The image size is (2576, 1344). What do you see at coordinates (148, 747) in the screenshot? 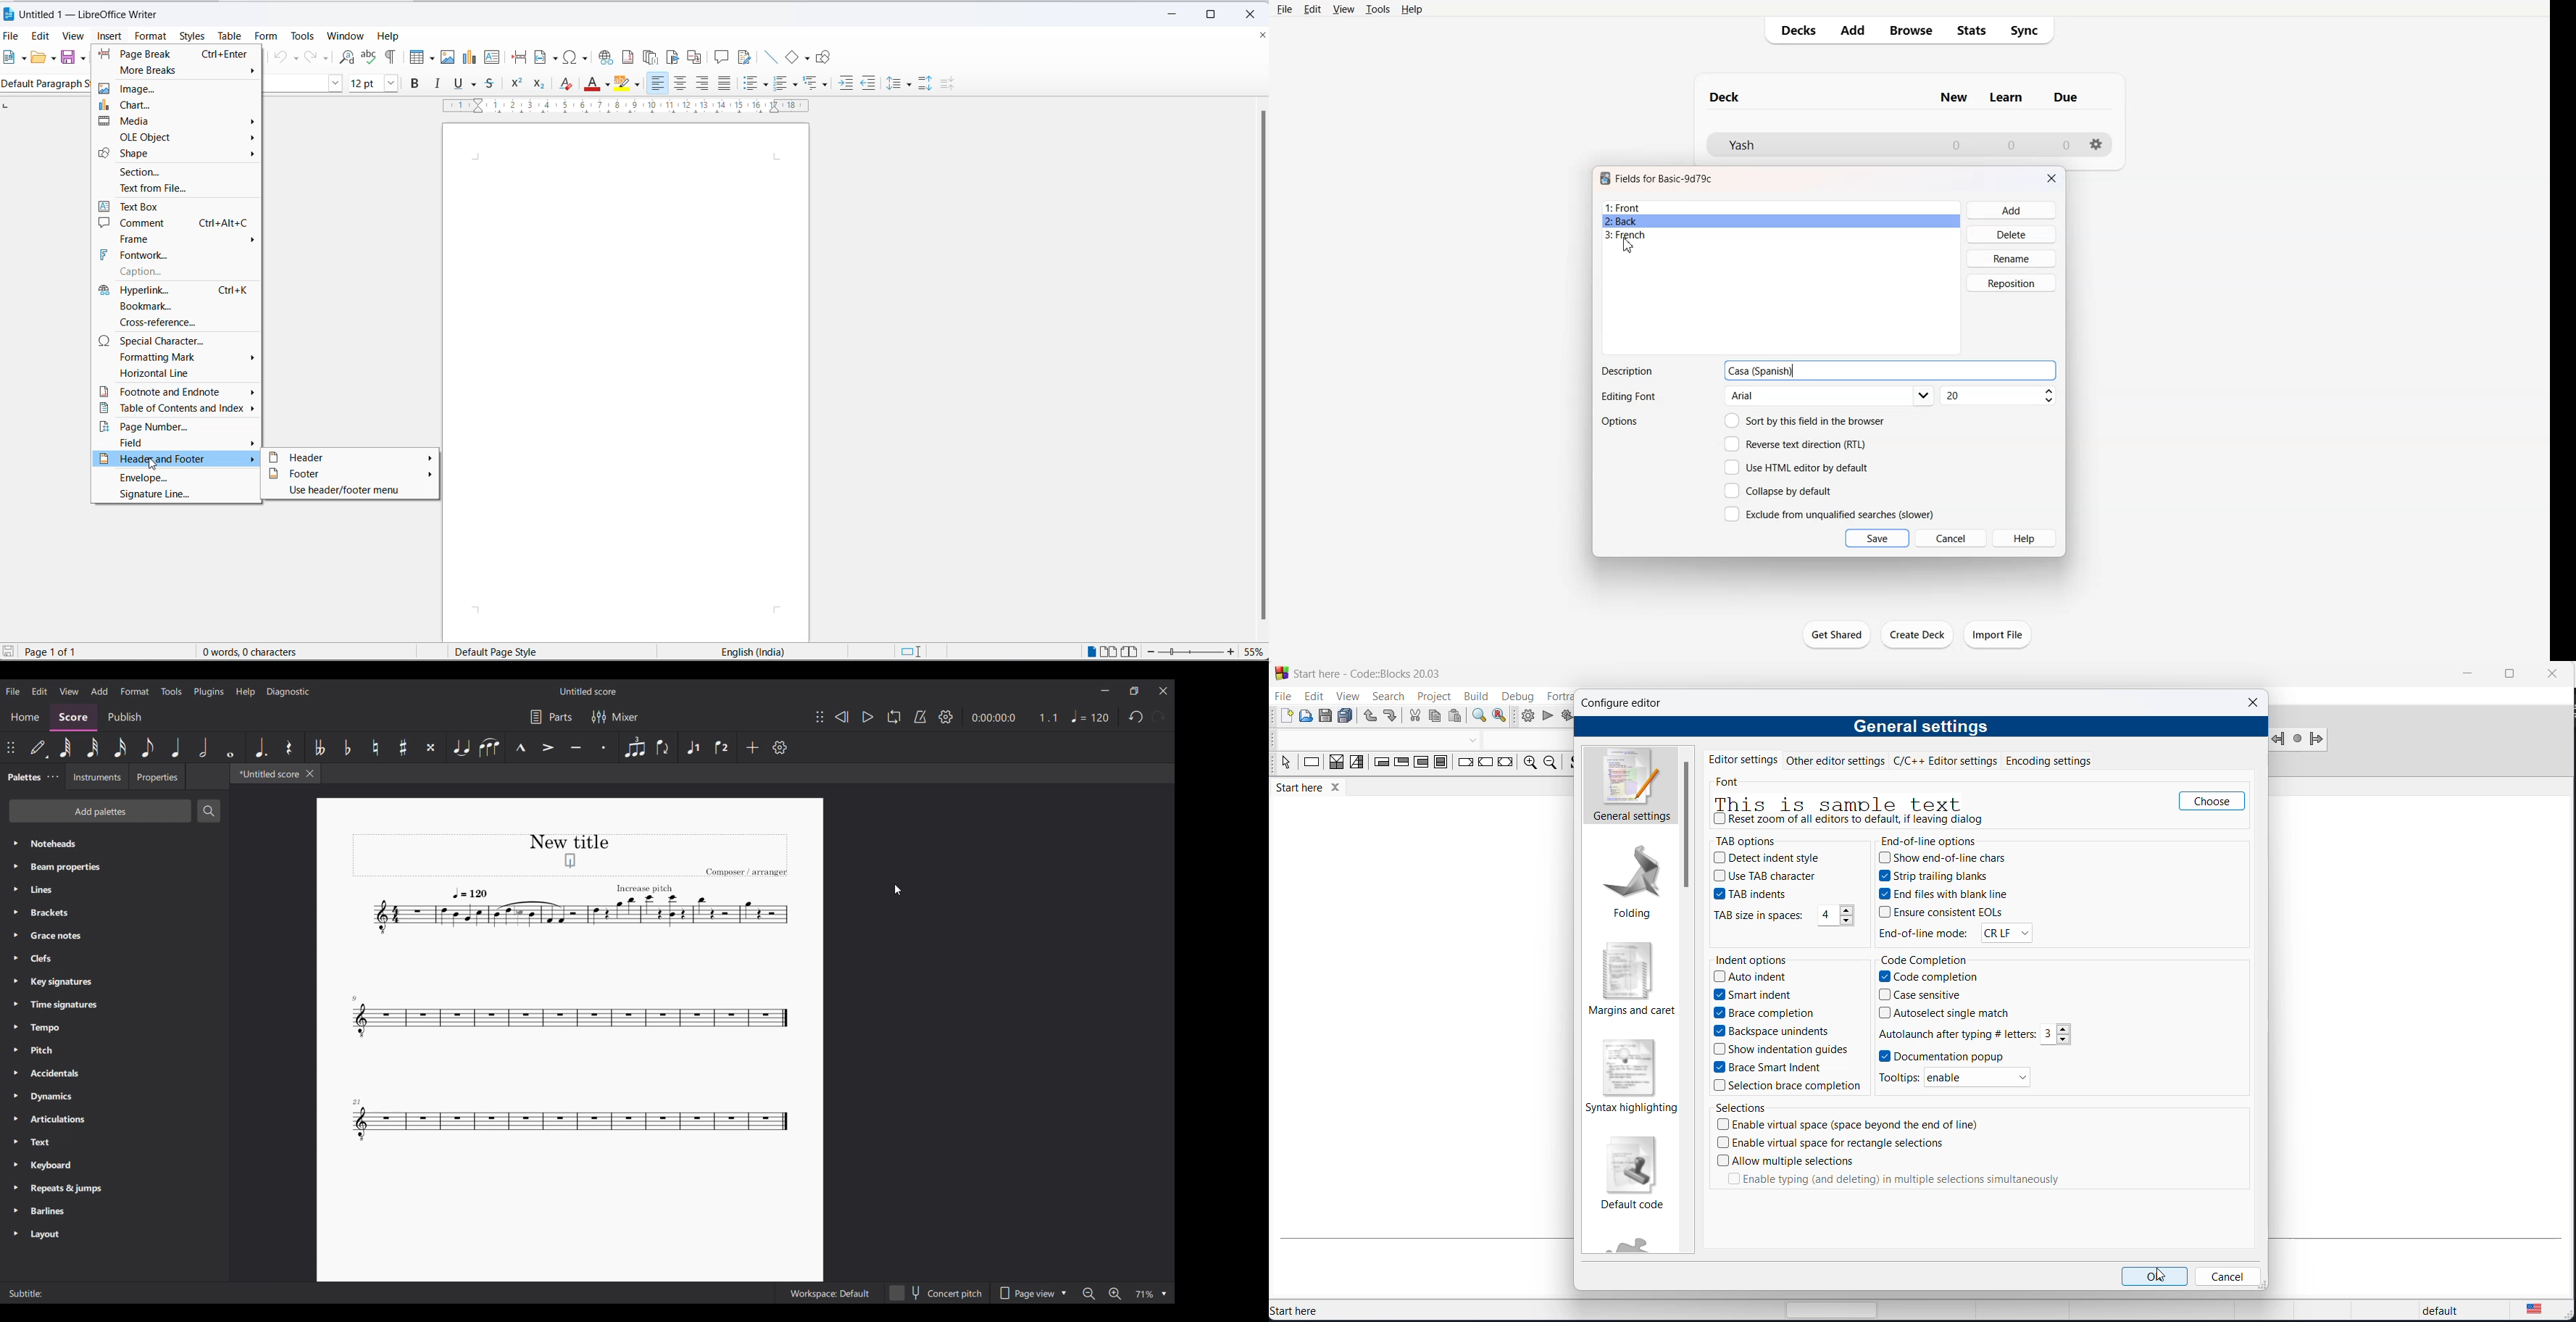
I see `8th note` at bounding box center [148, 747].